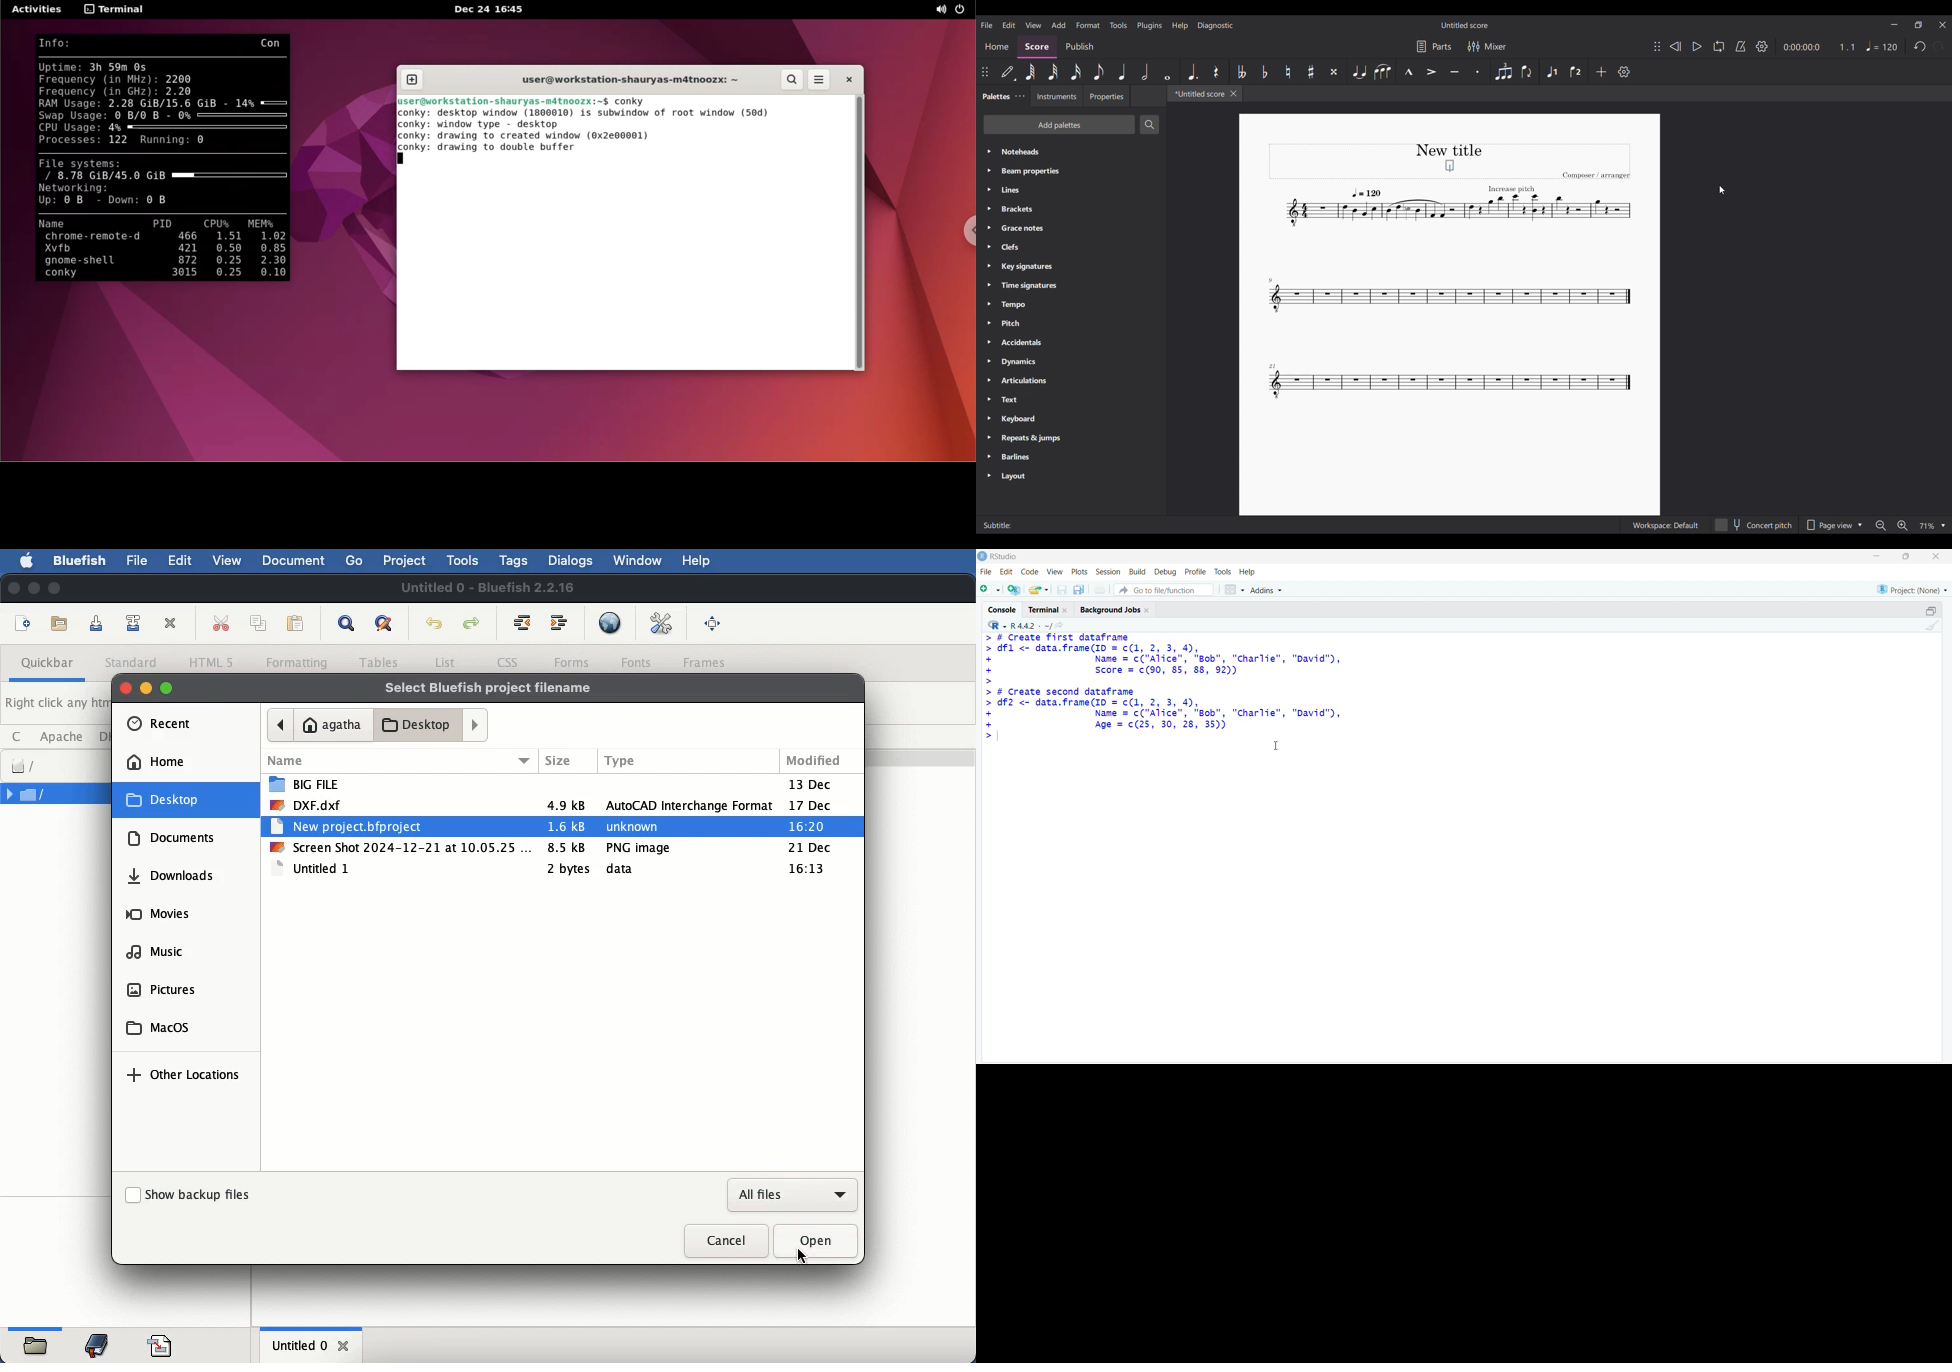 This screenshot has height=1372, width=1960. I want to click on Toggle double sharp, so click(1333, 72).